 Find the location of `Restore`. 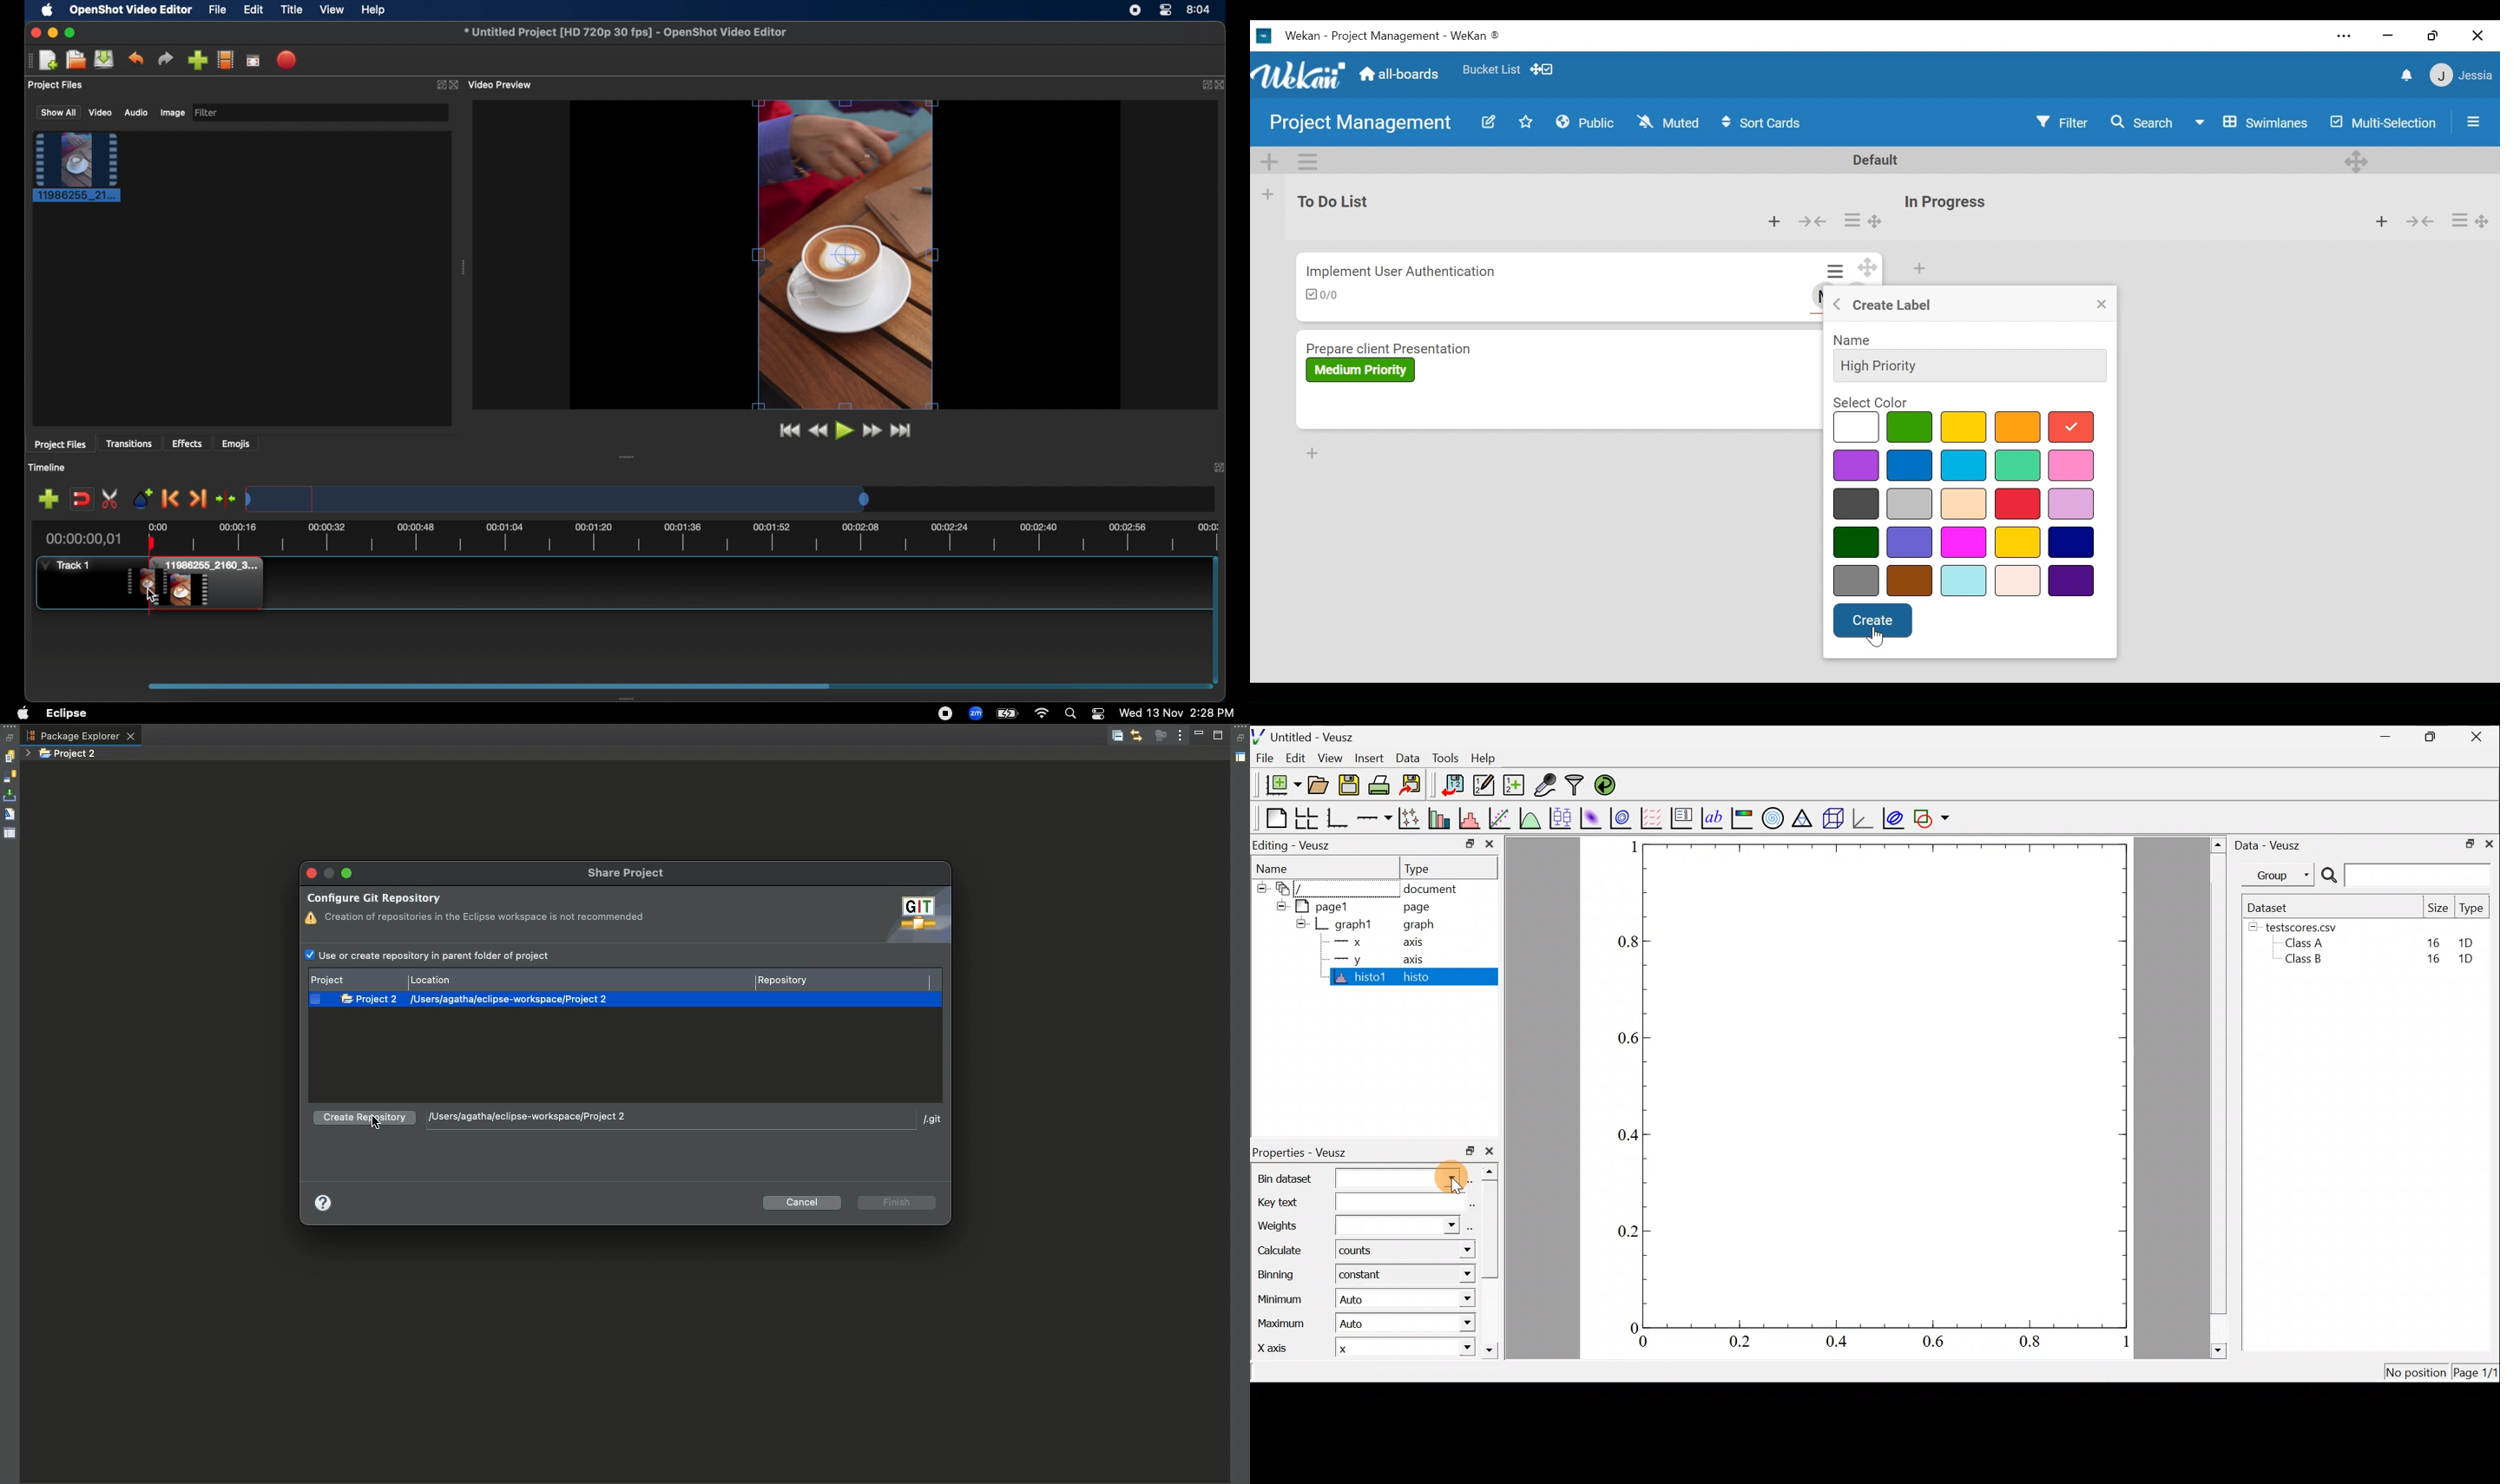

Restore is located at coordinates (1242, 739).